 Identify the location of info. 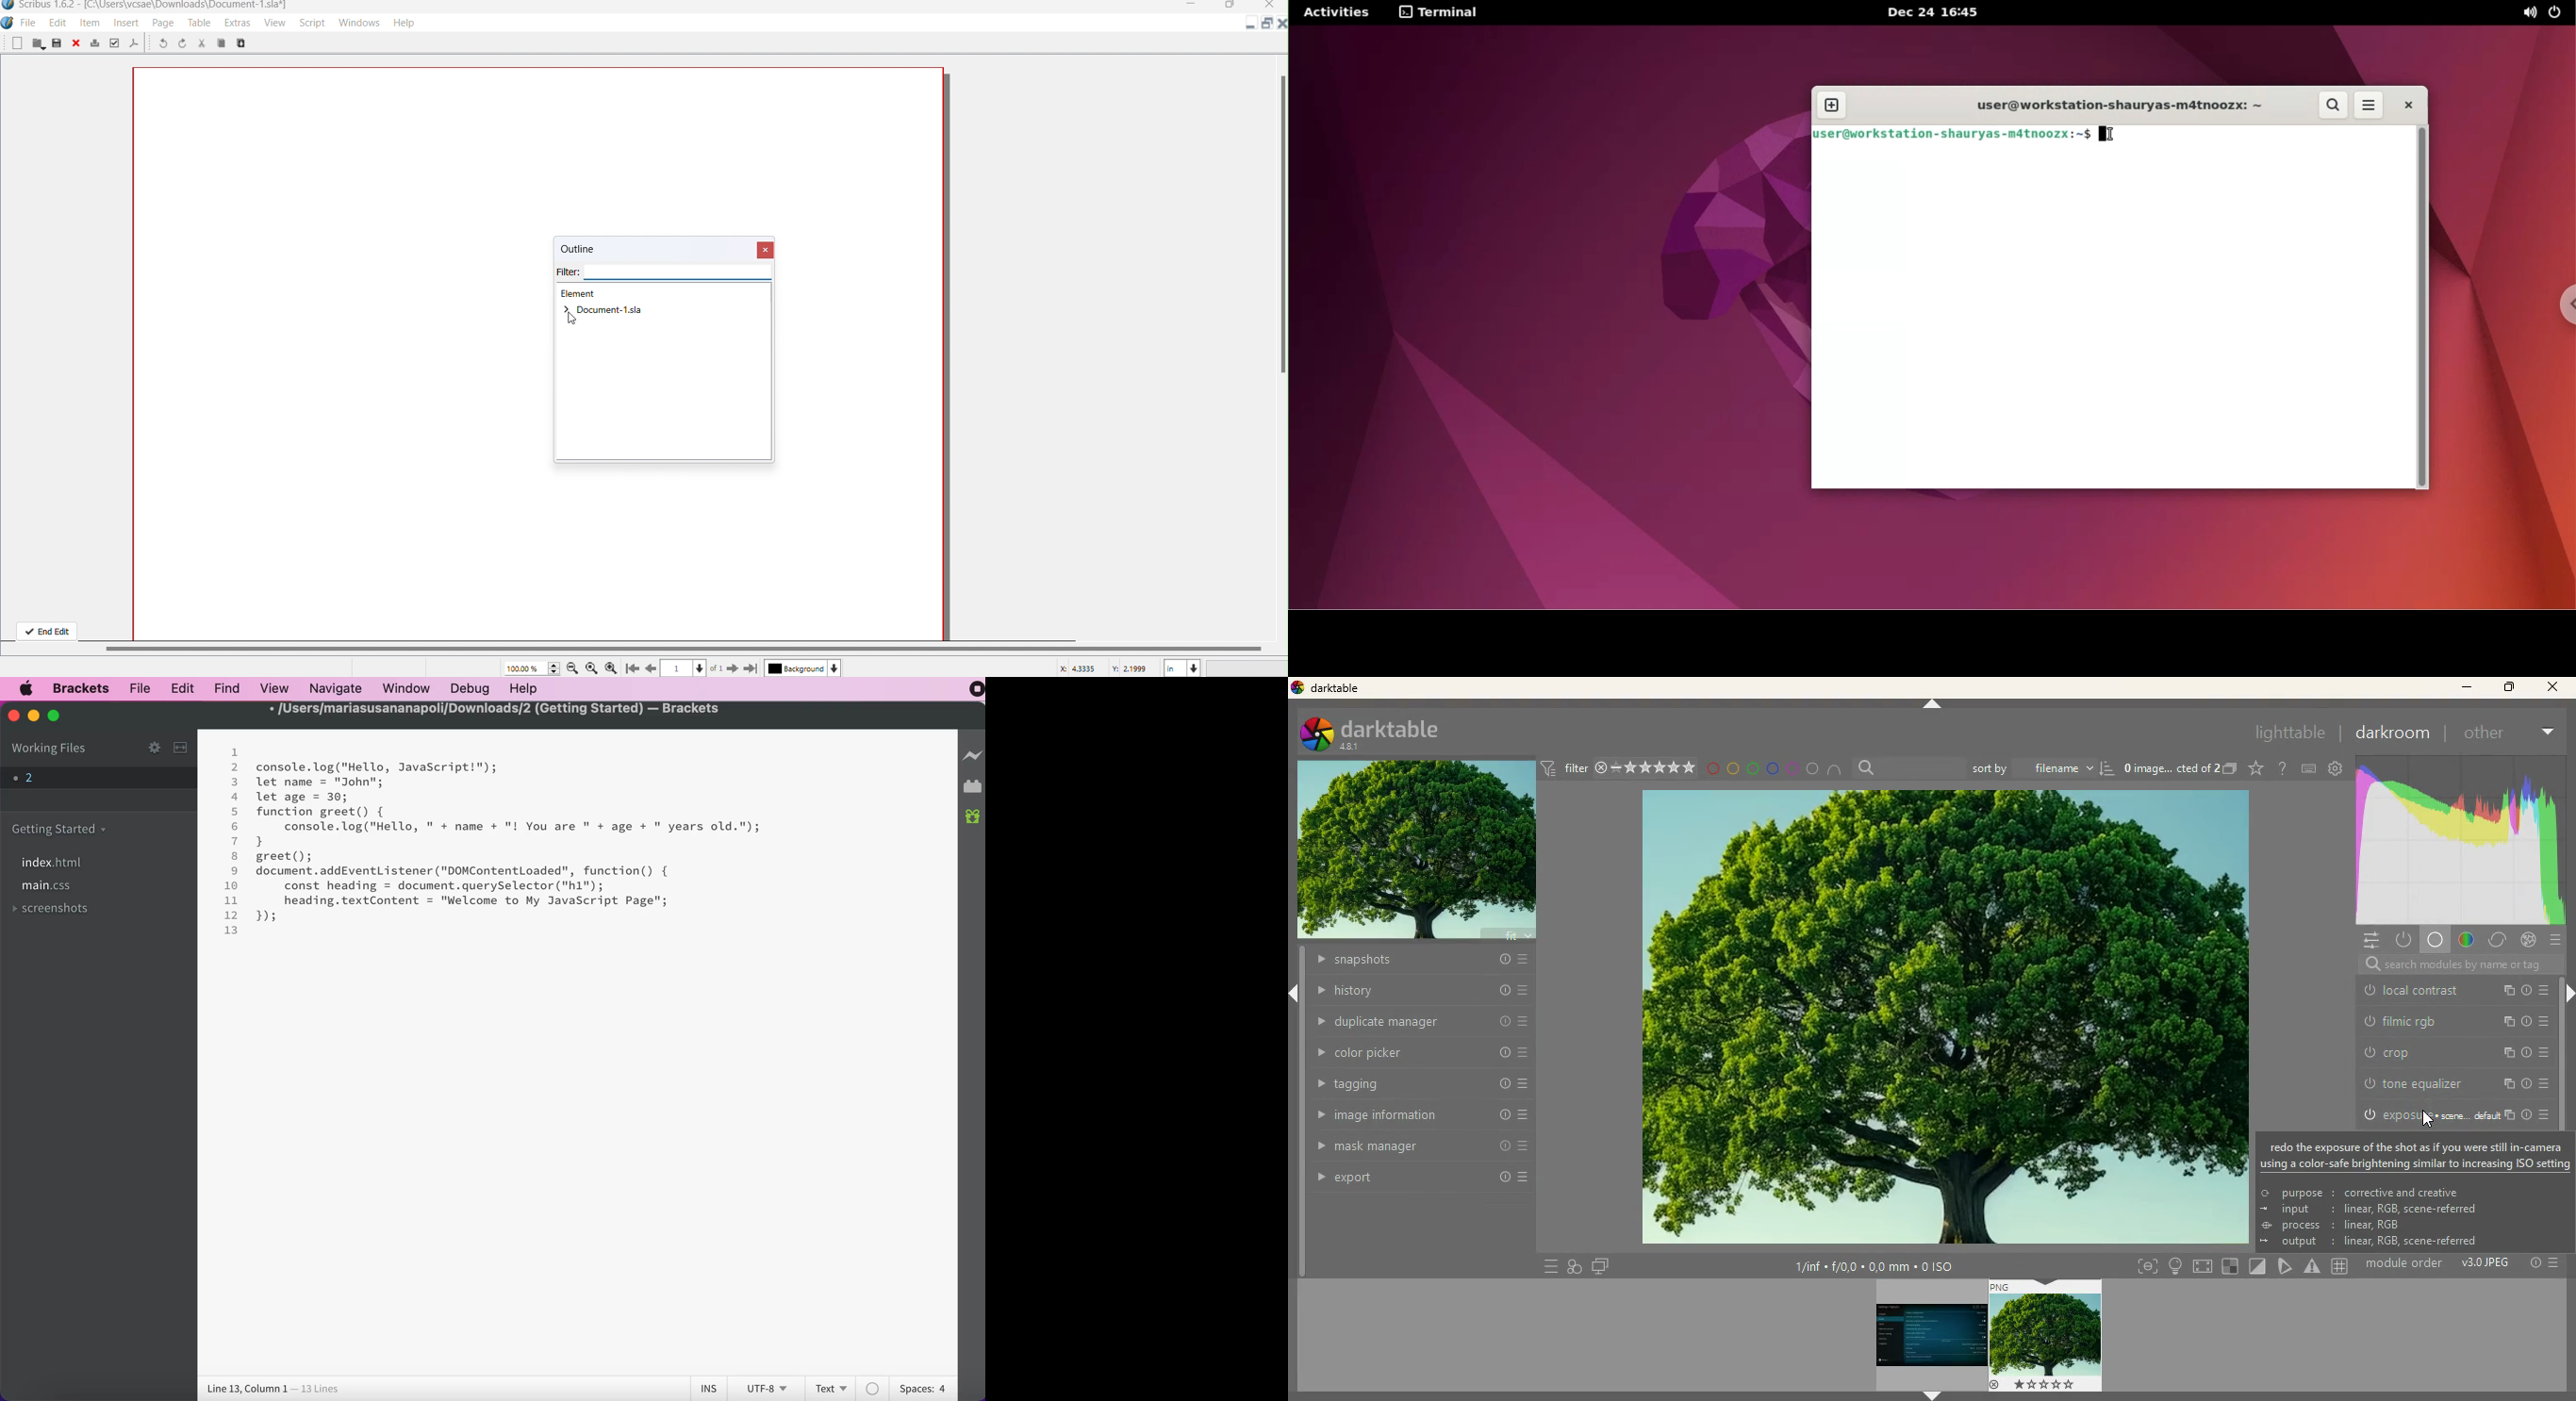
(2505, 987).